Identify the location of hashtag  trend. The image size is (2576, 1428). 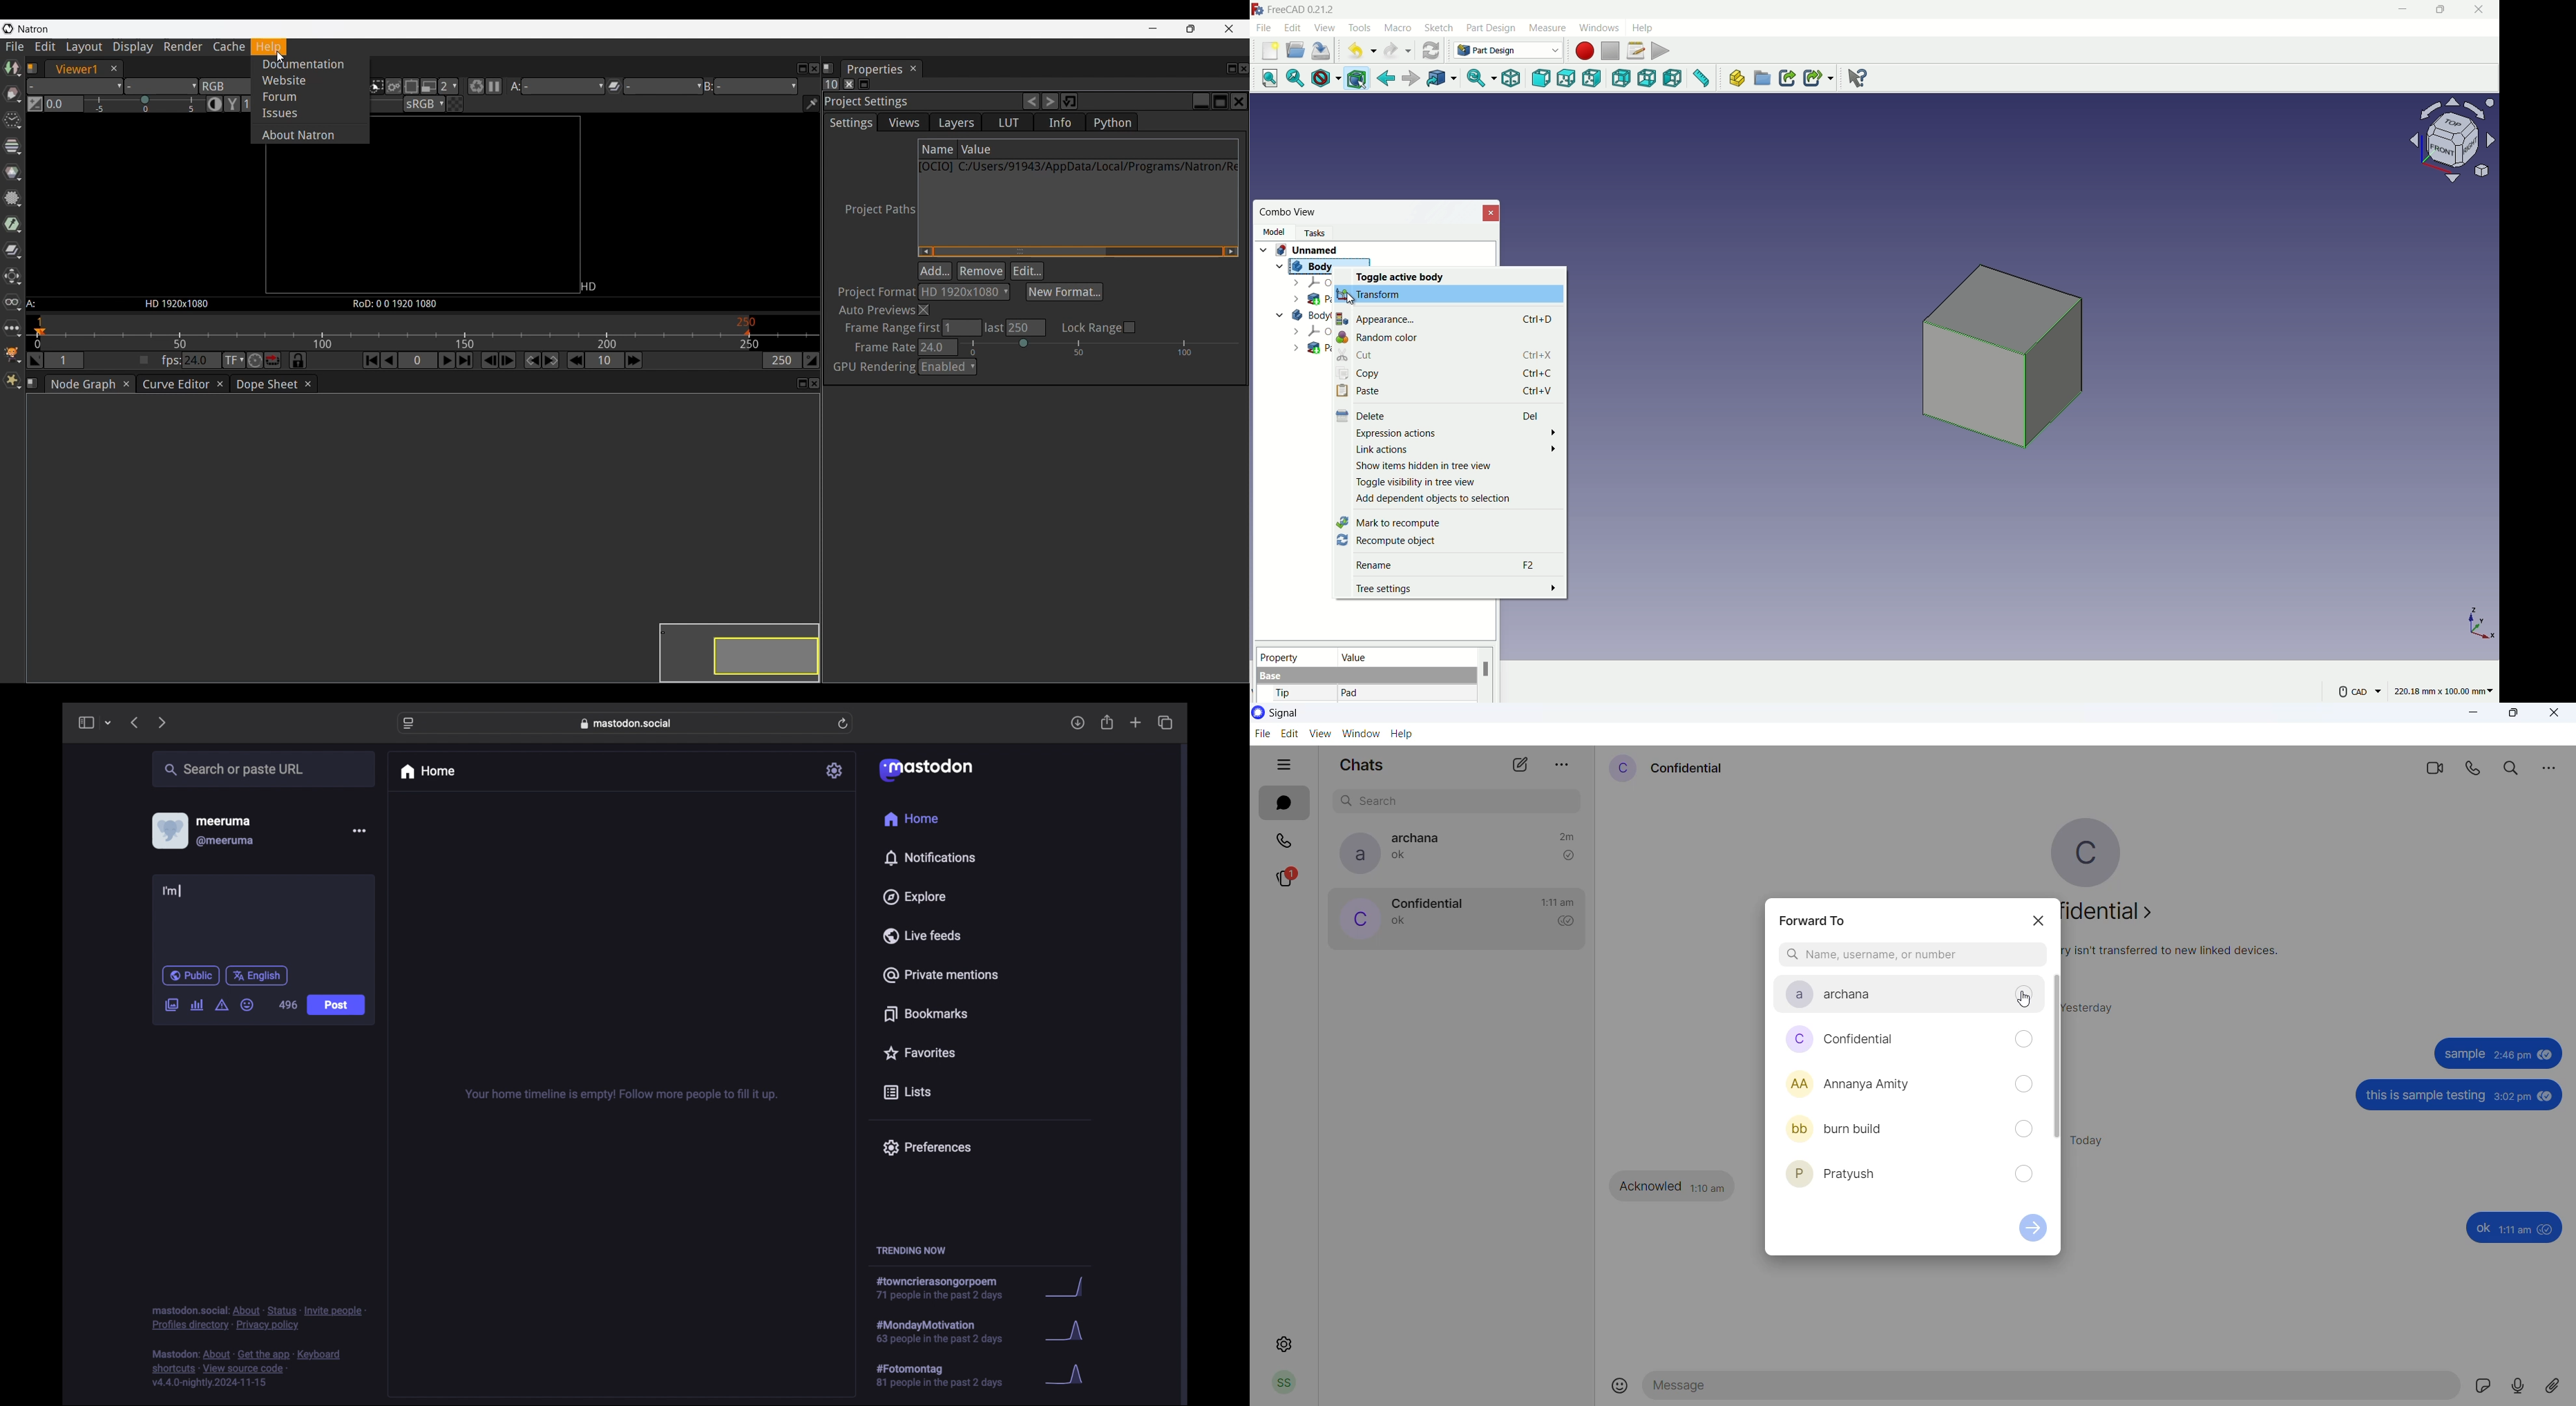
(952, 1331).